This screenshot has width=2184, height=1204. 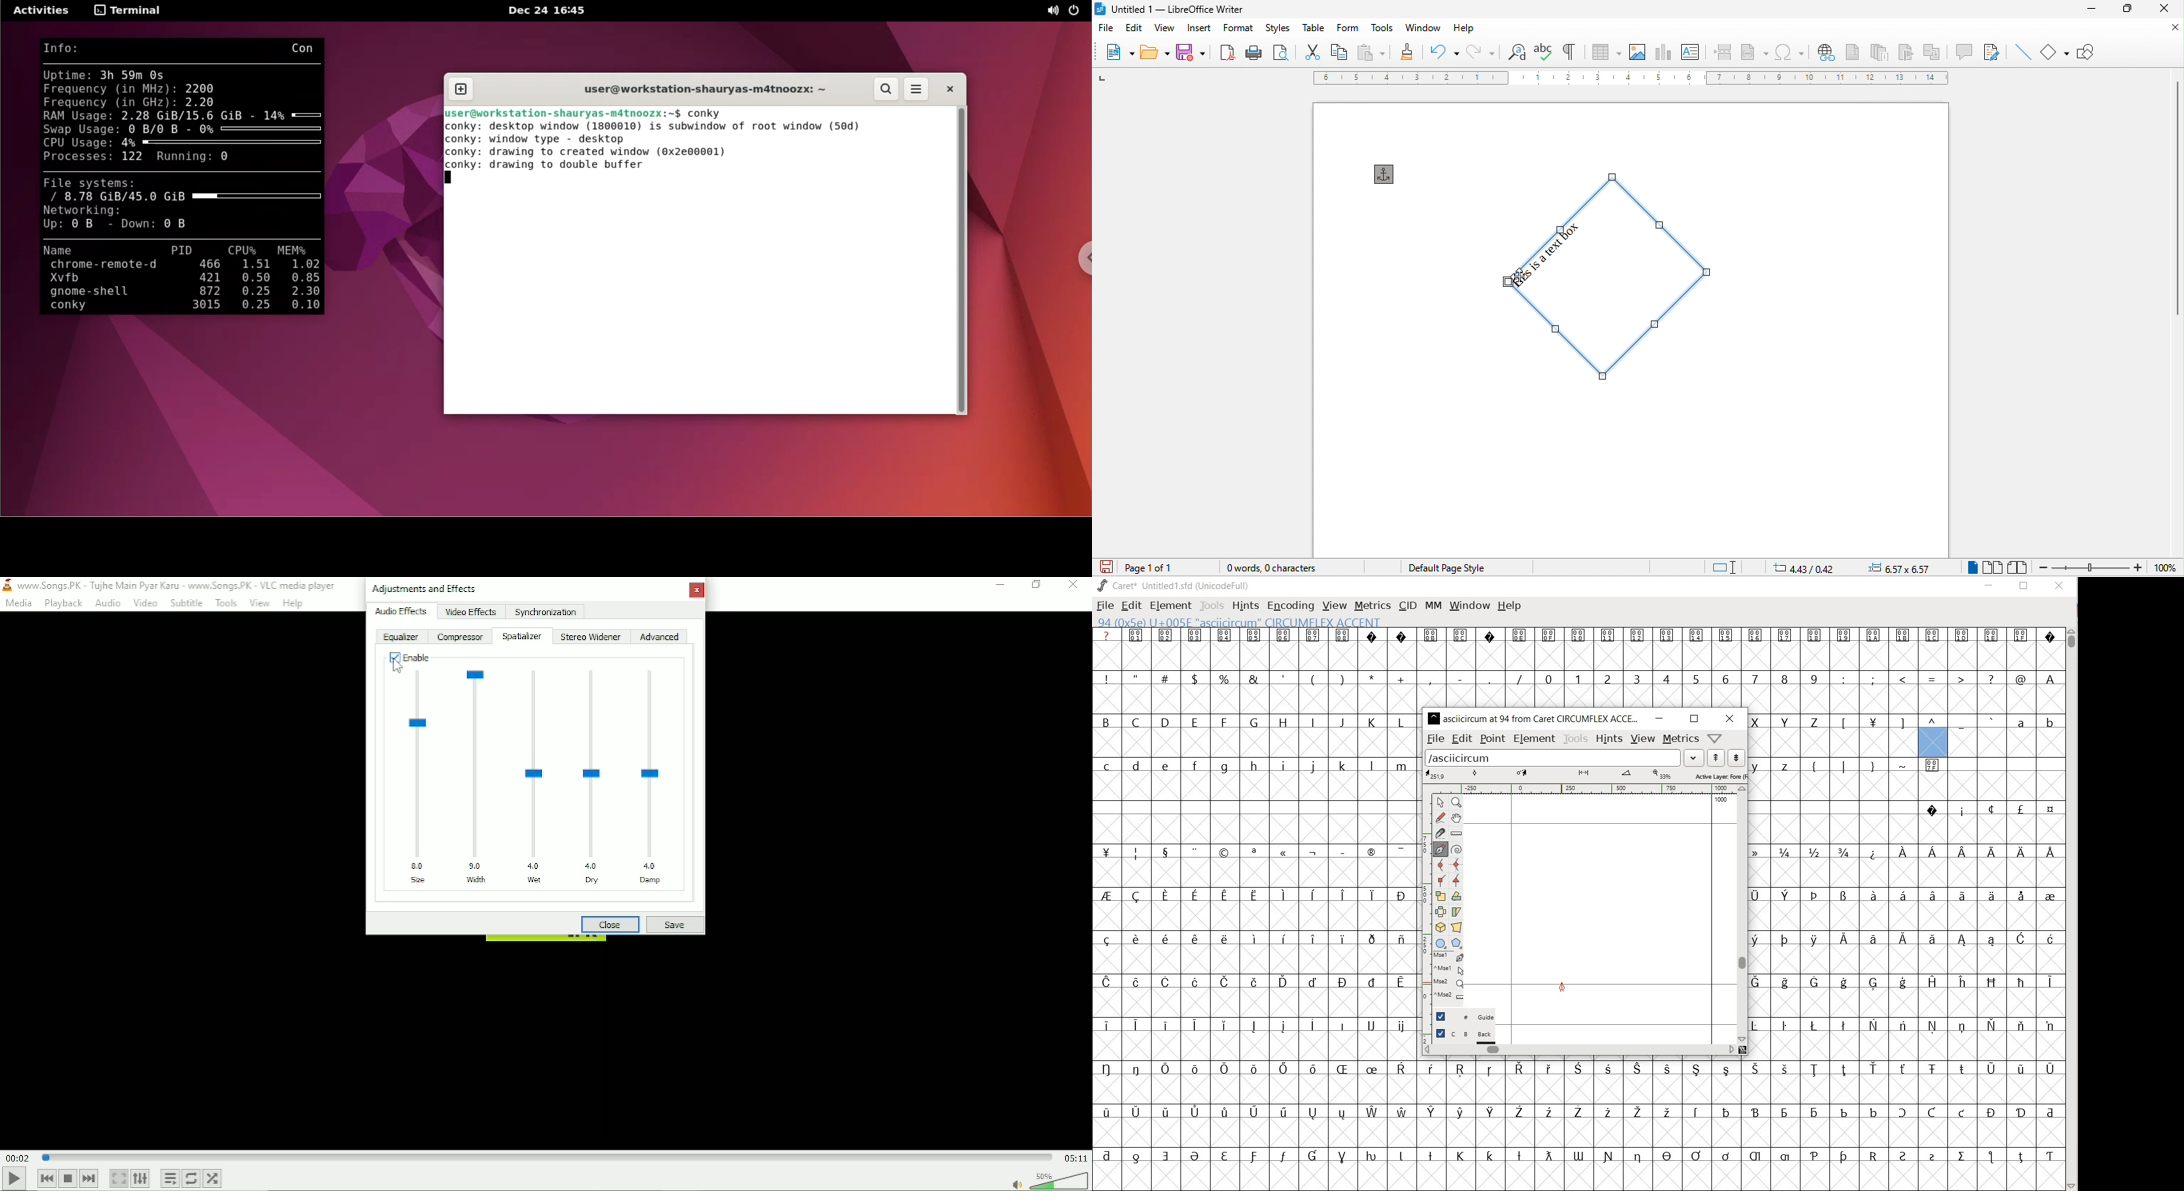 I want to click on single page view, so click(x=1967, y=568).